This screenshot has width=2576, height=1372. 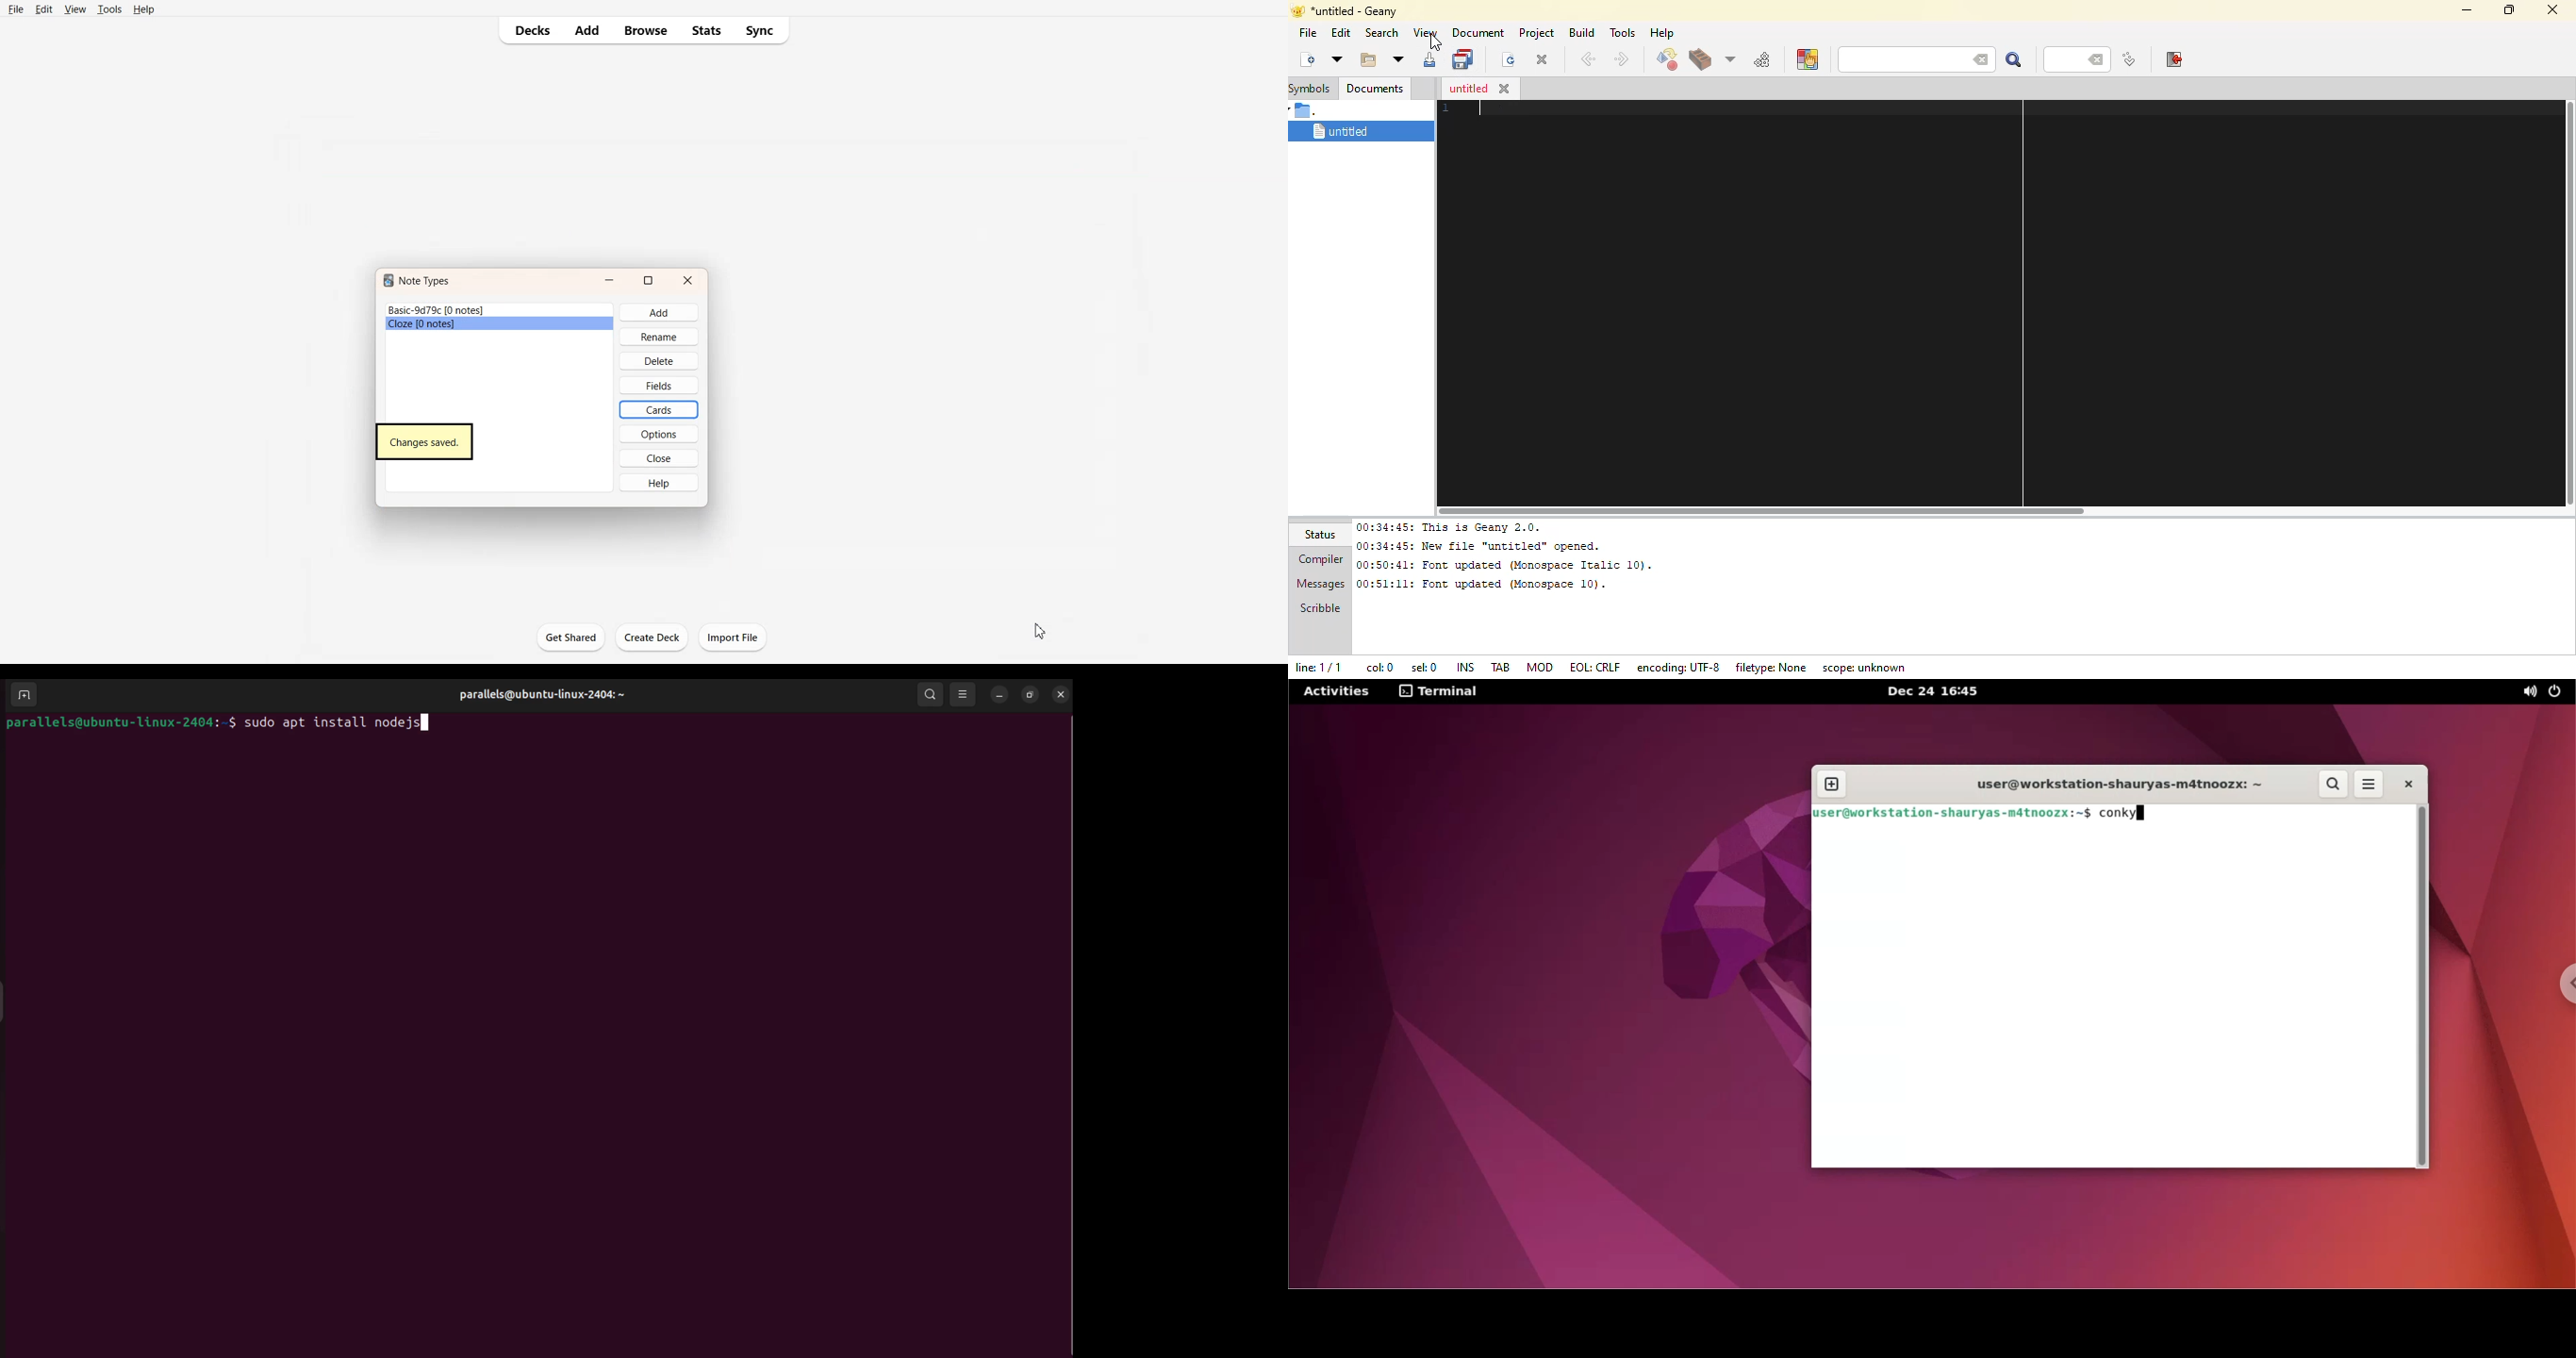 I want to click on view, so click(x=1425, y=32).